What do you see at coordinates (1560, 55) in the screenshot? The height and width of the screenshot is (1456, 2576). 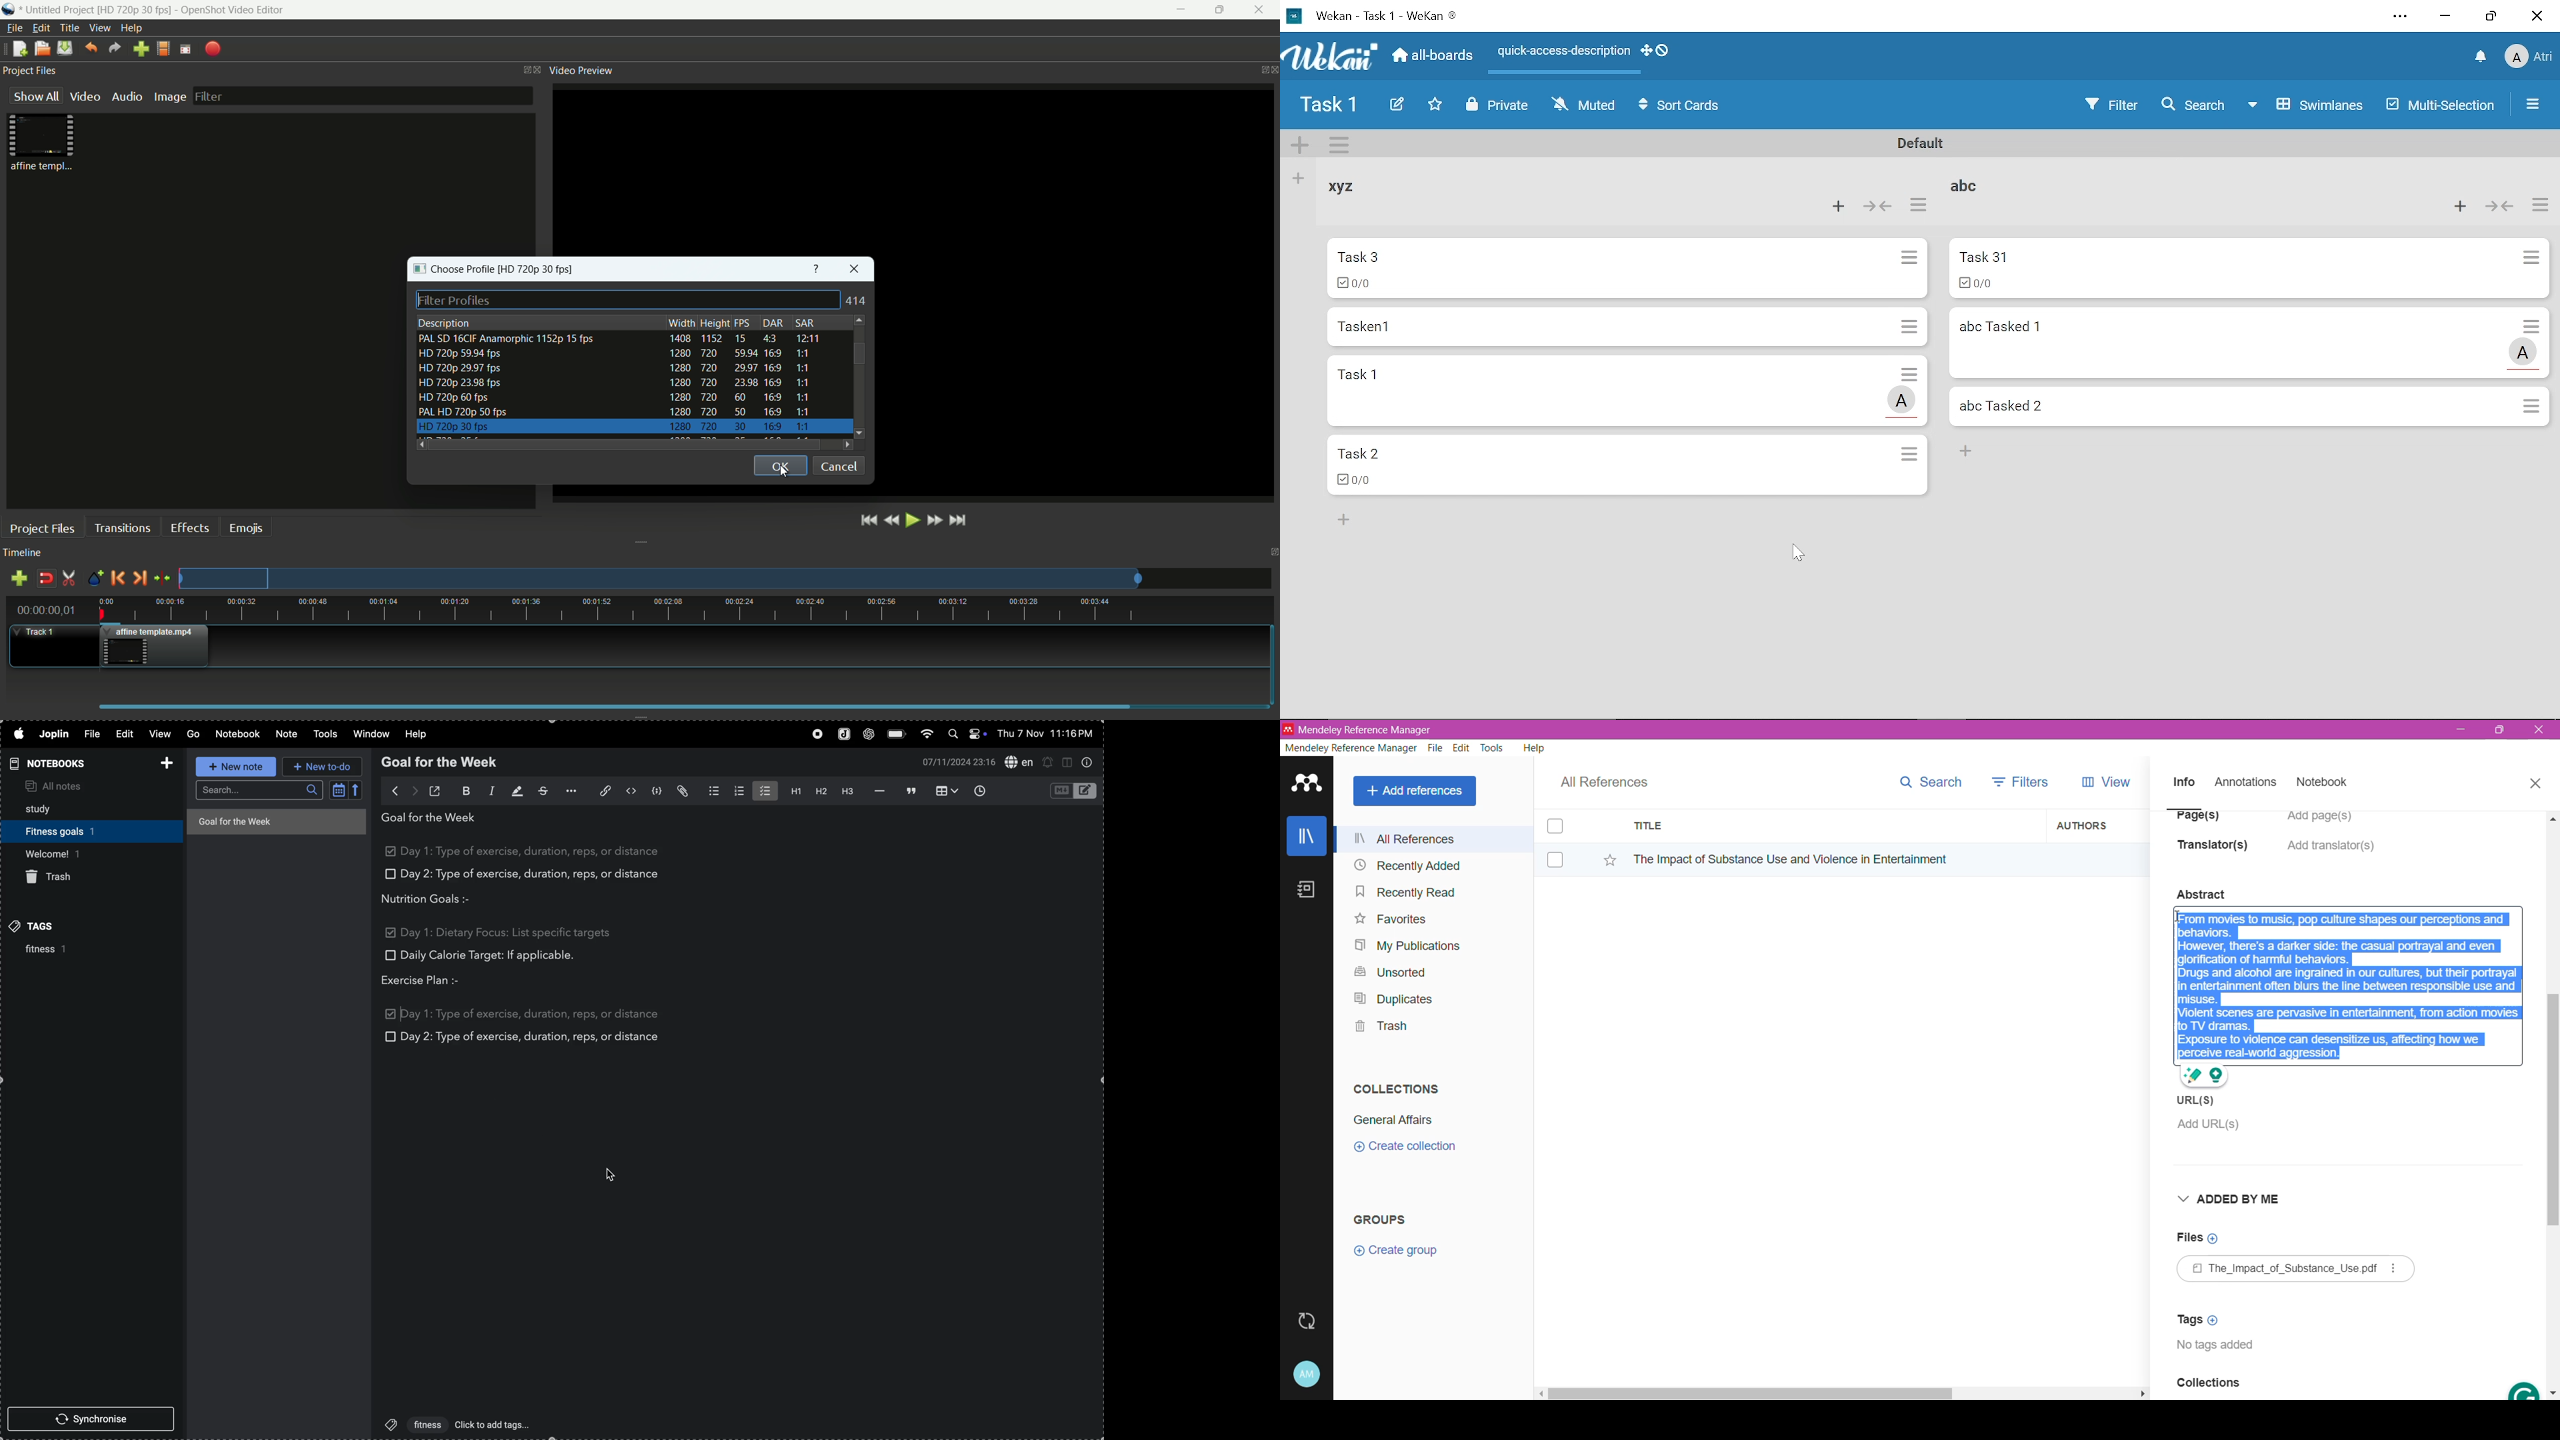 I see `Quick access description` at bounding box center [1560, 55].